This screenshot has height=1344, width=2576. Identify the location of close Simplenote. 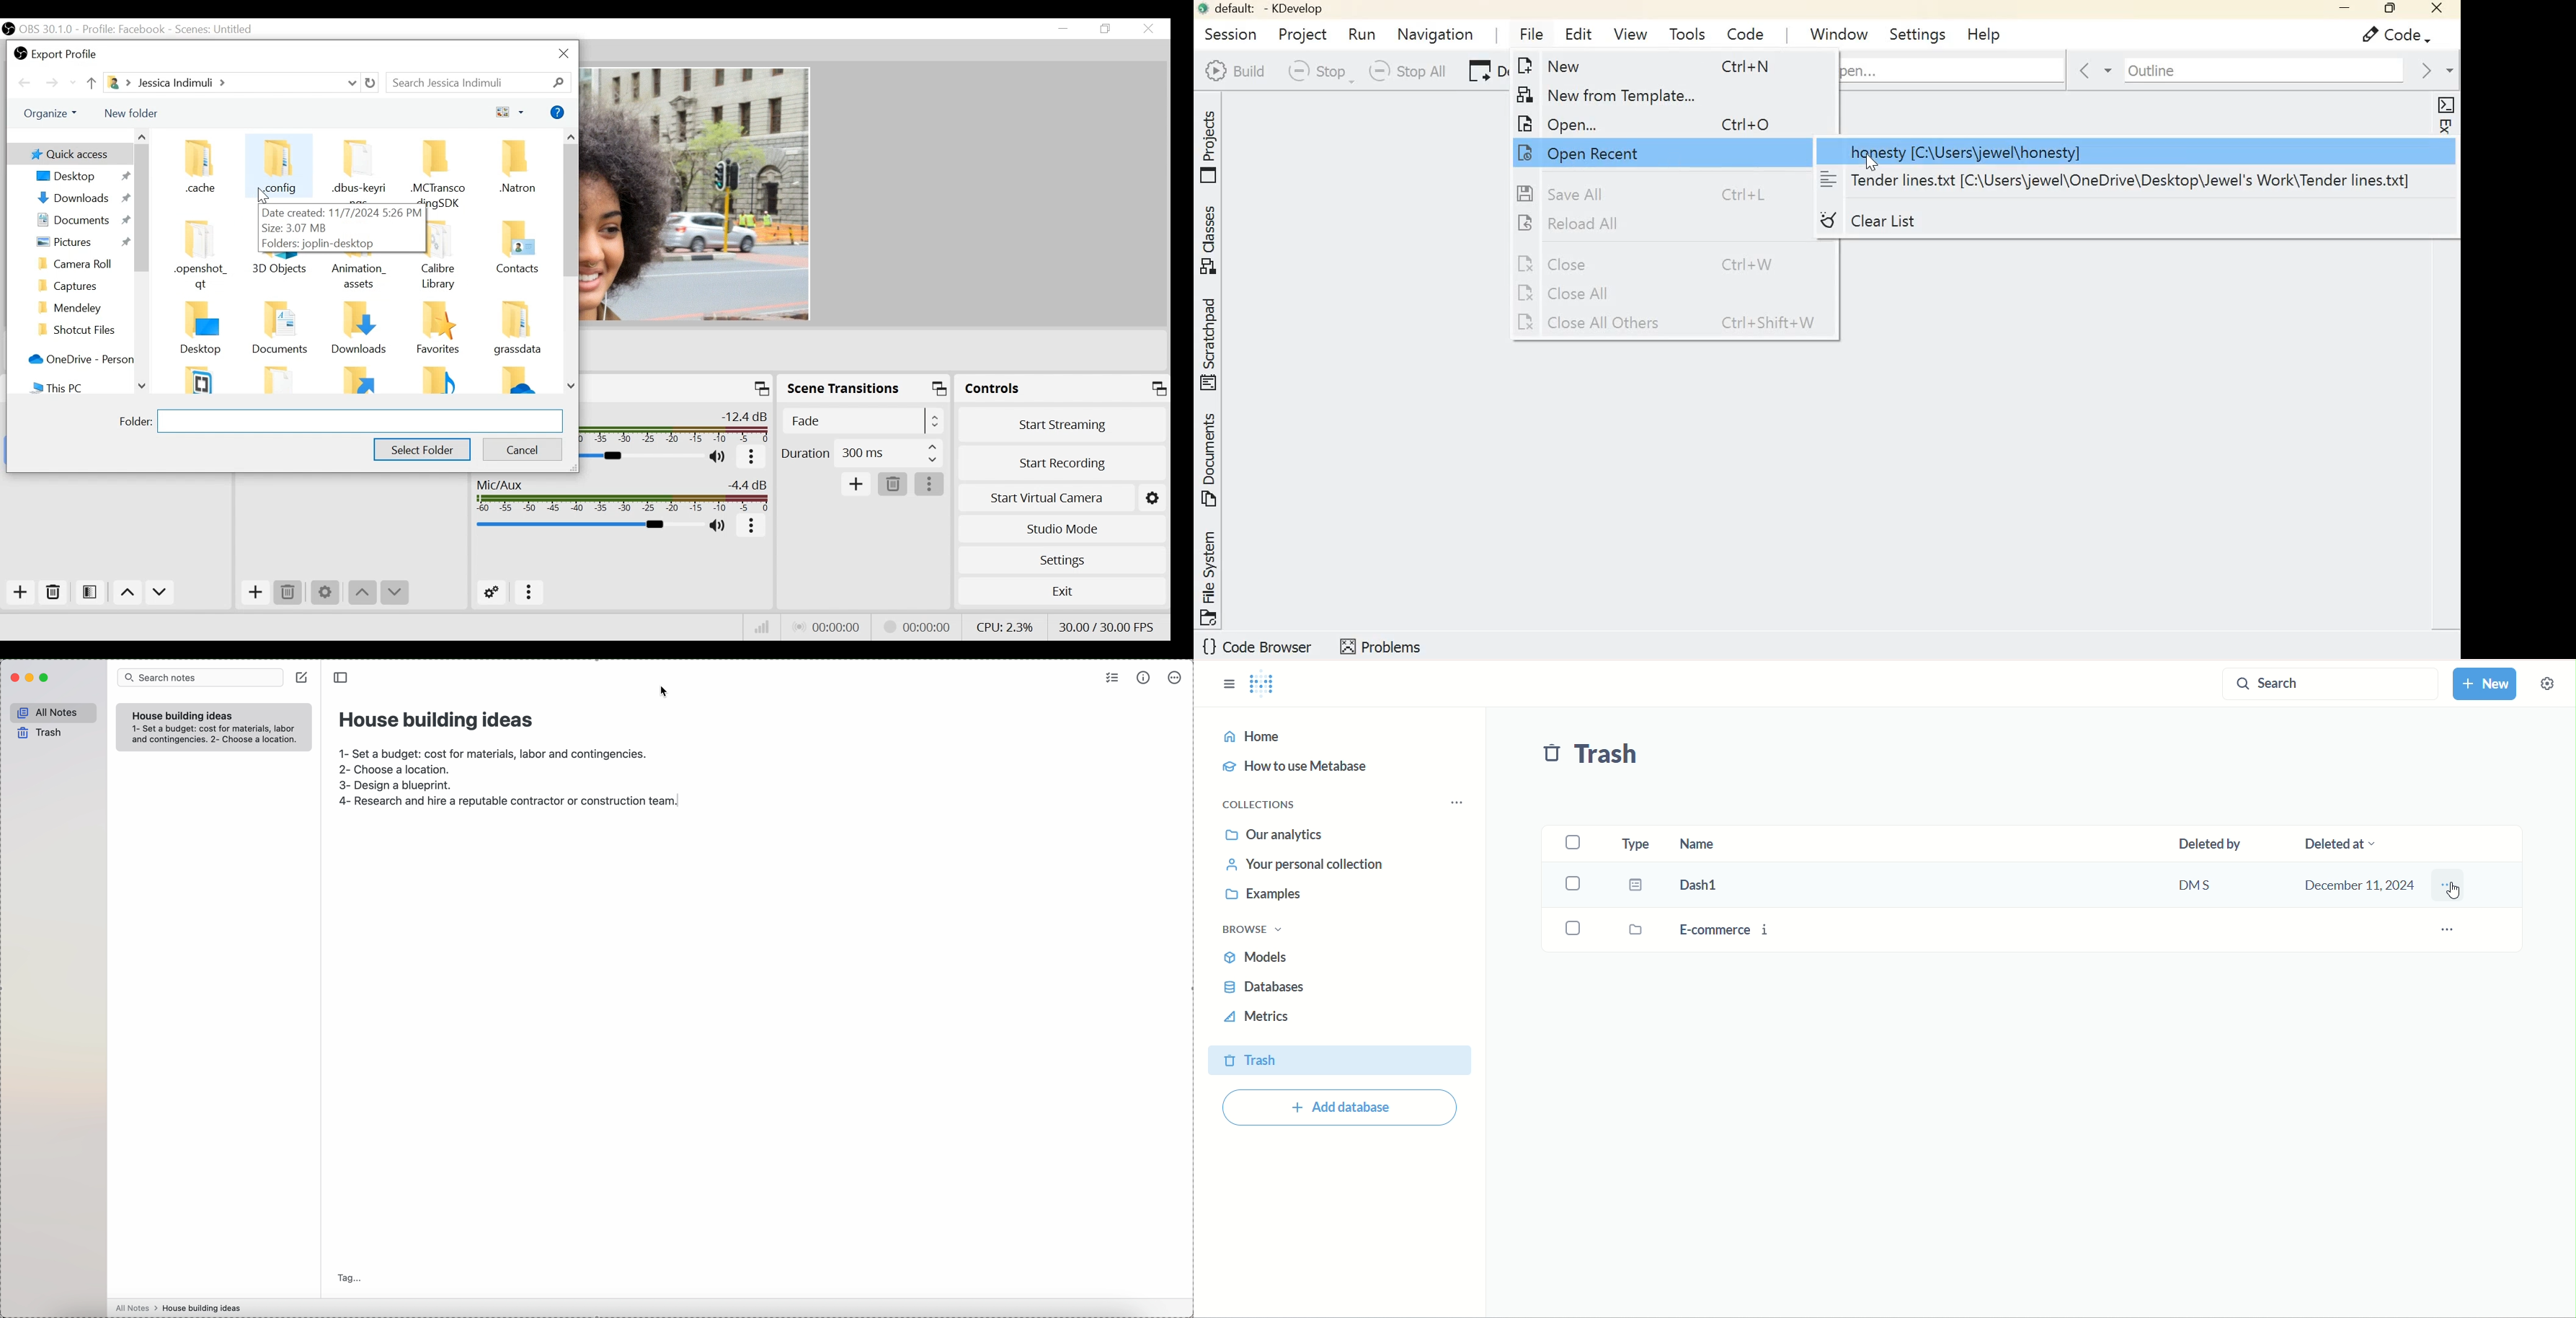
(14, 678).